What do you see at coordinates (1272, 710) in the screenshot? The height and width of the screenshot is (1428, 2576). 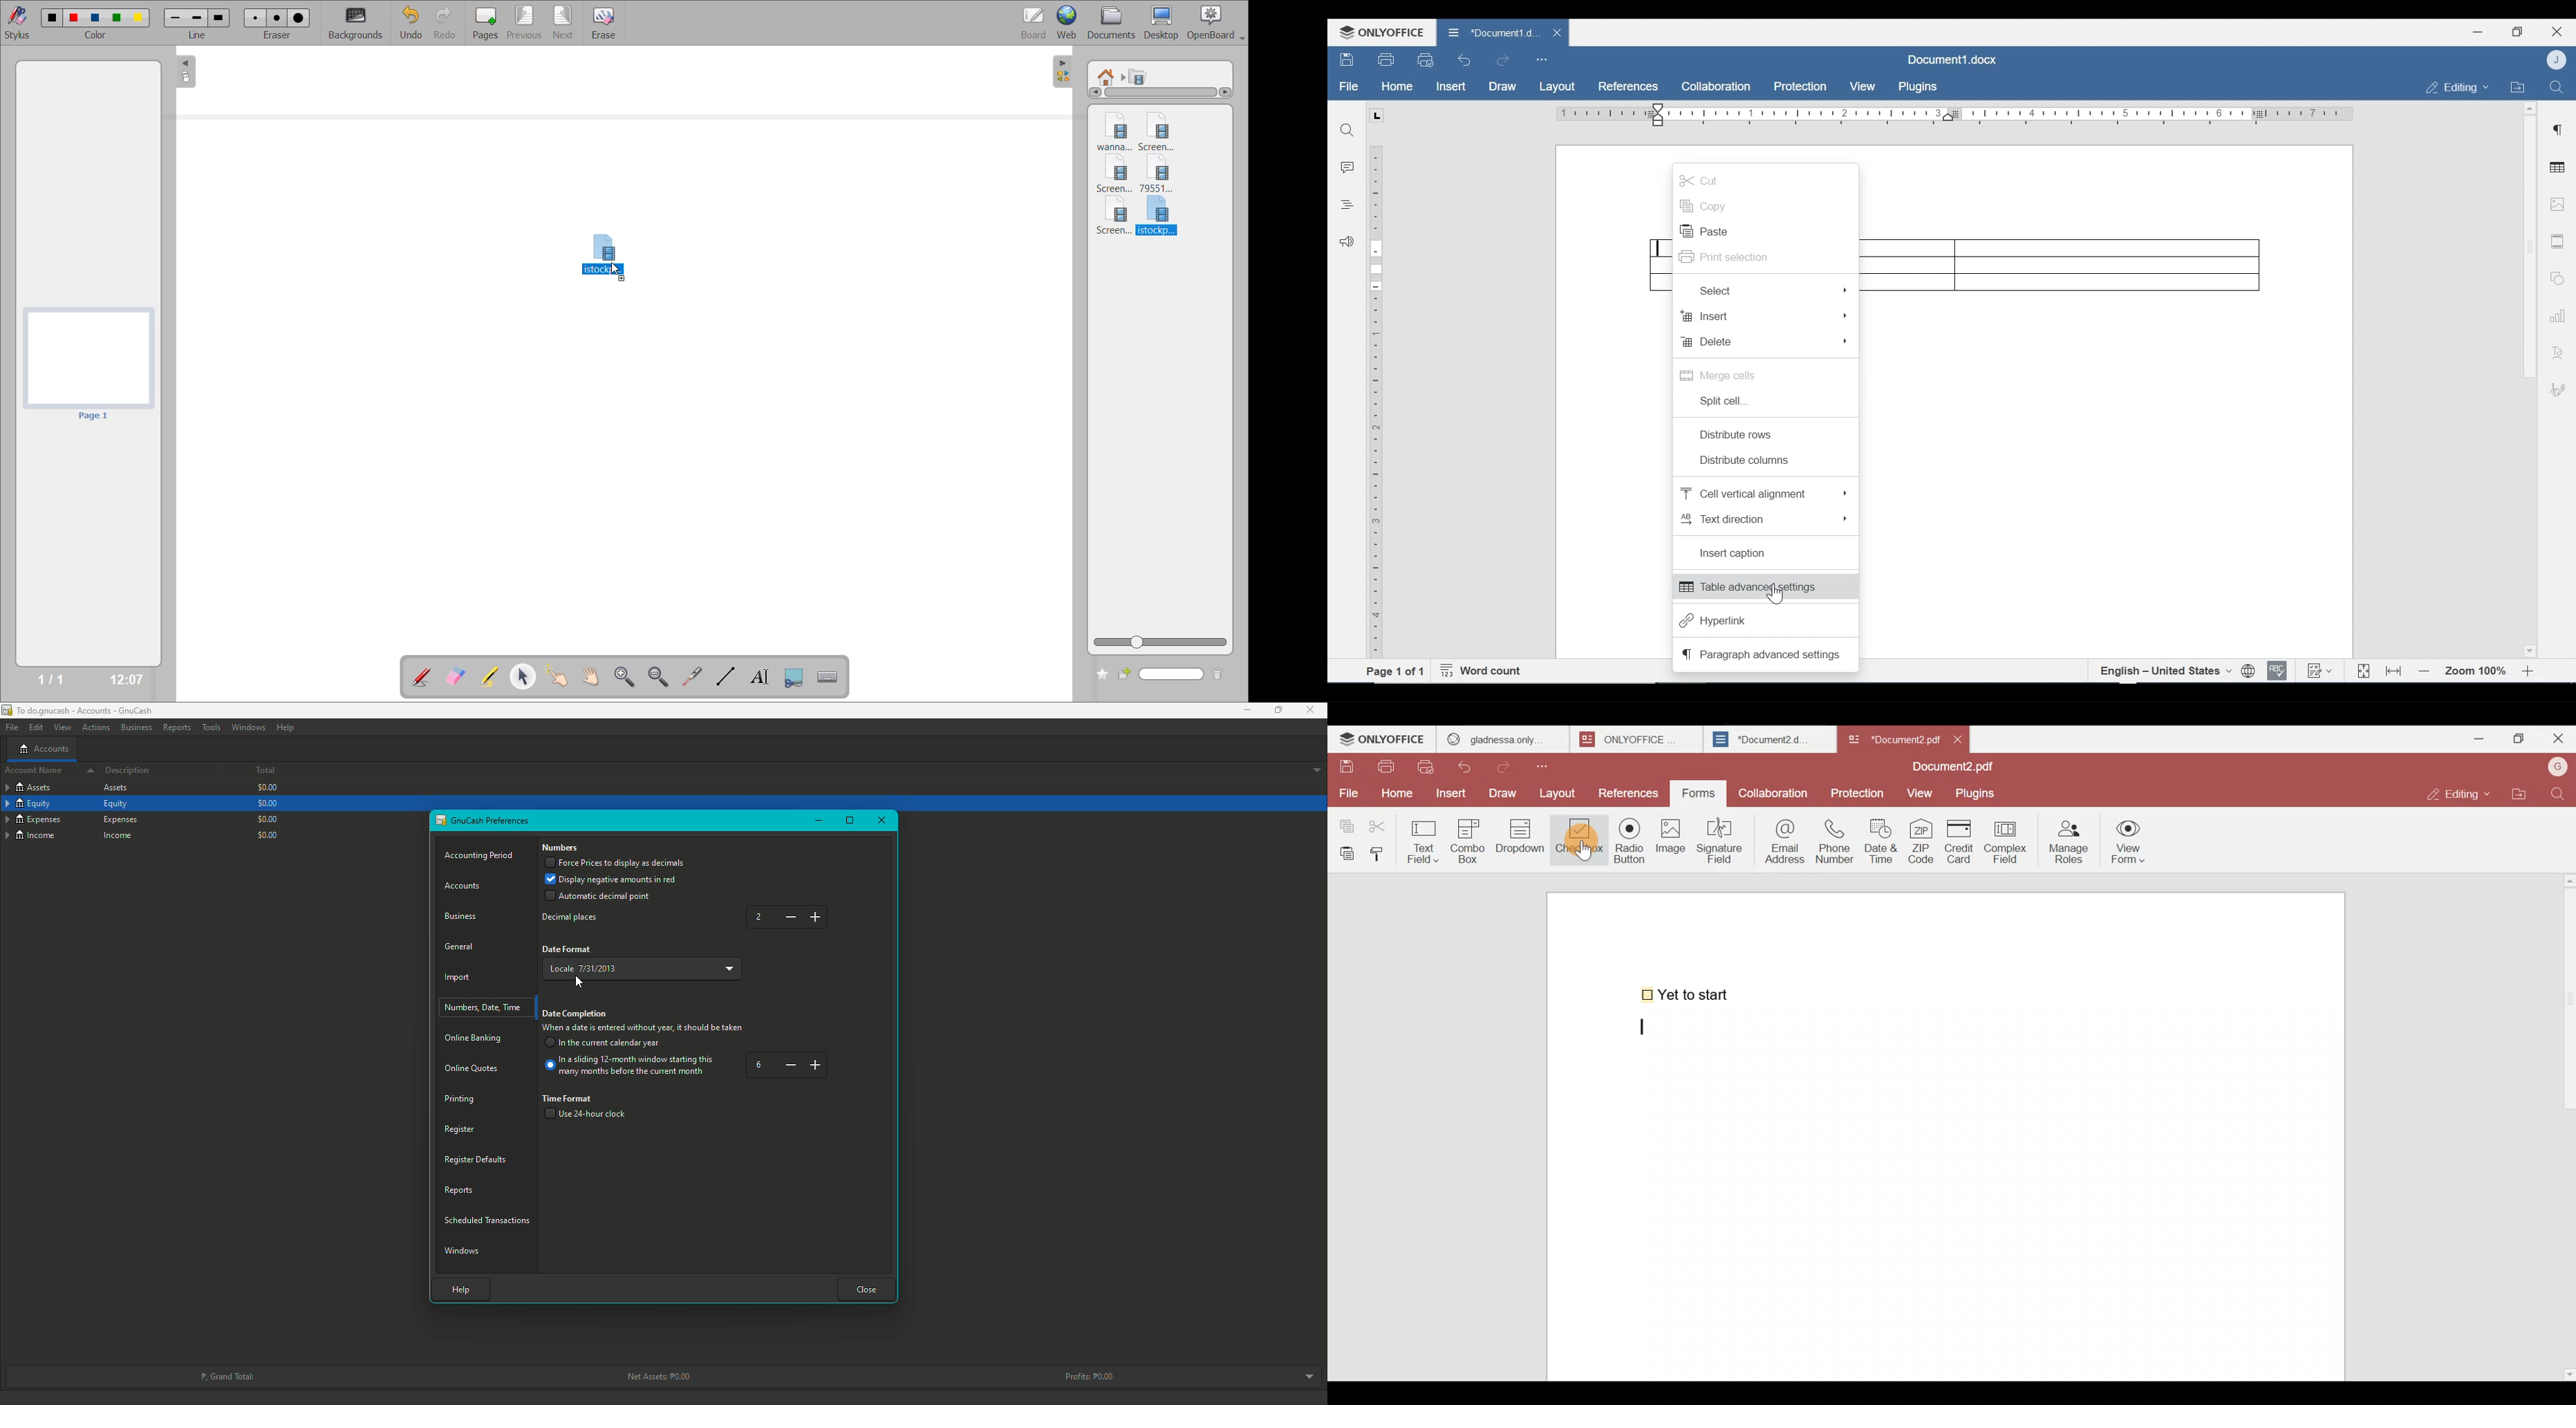 I see `Restore` at bounding box center [1272, 710].